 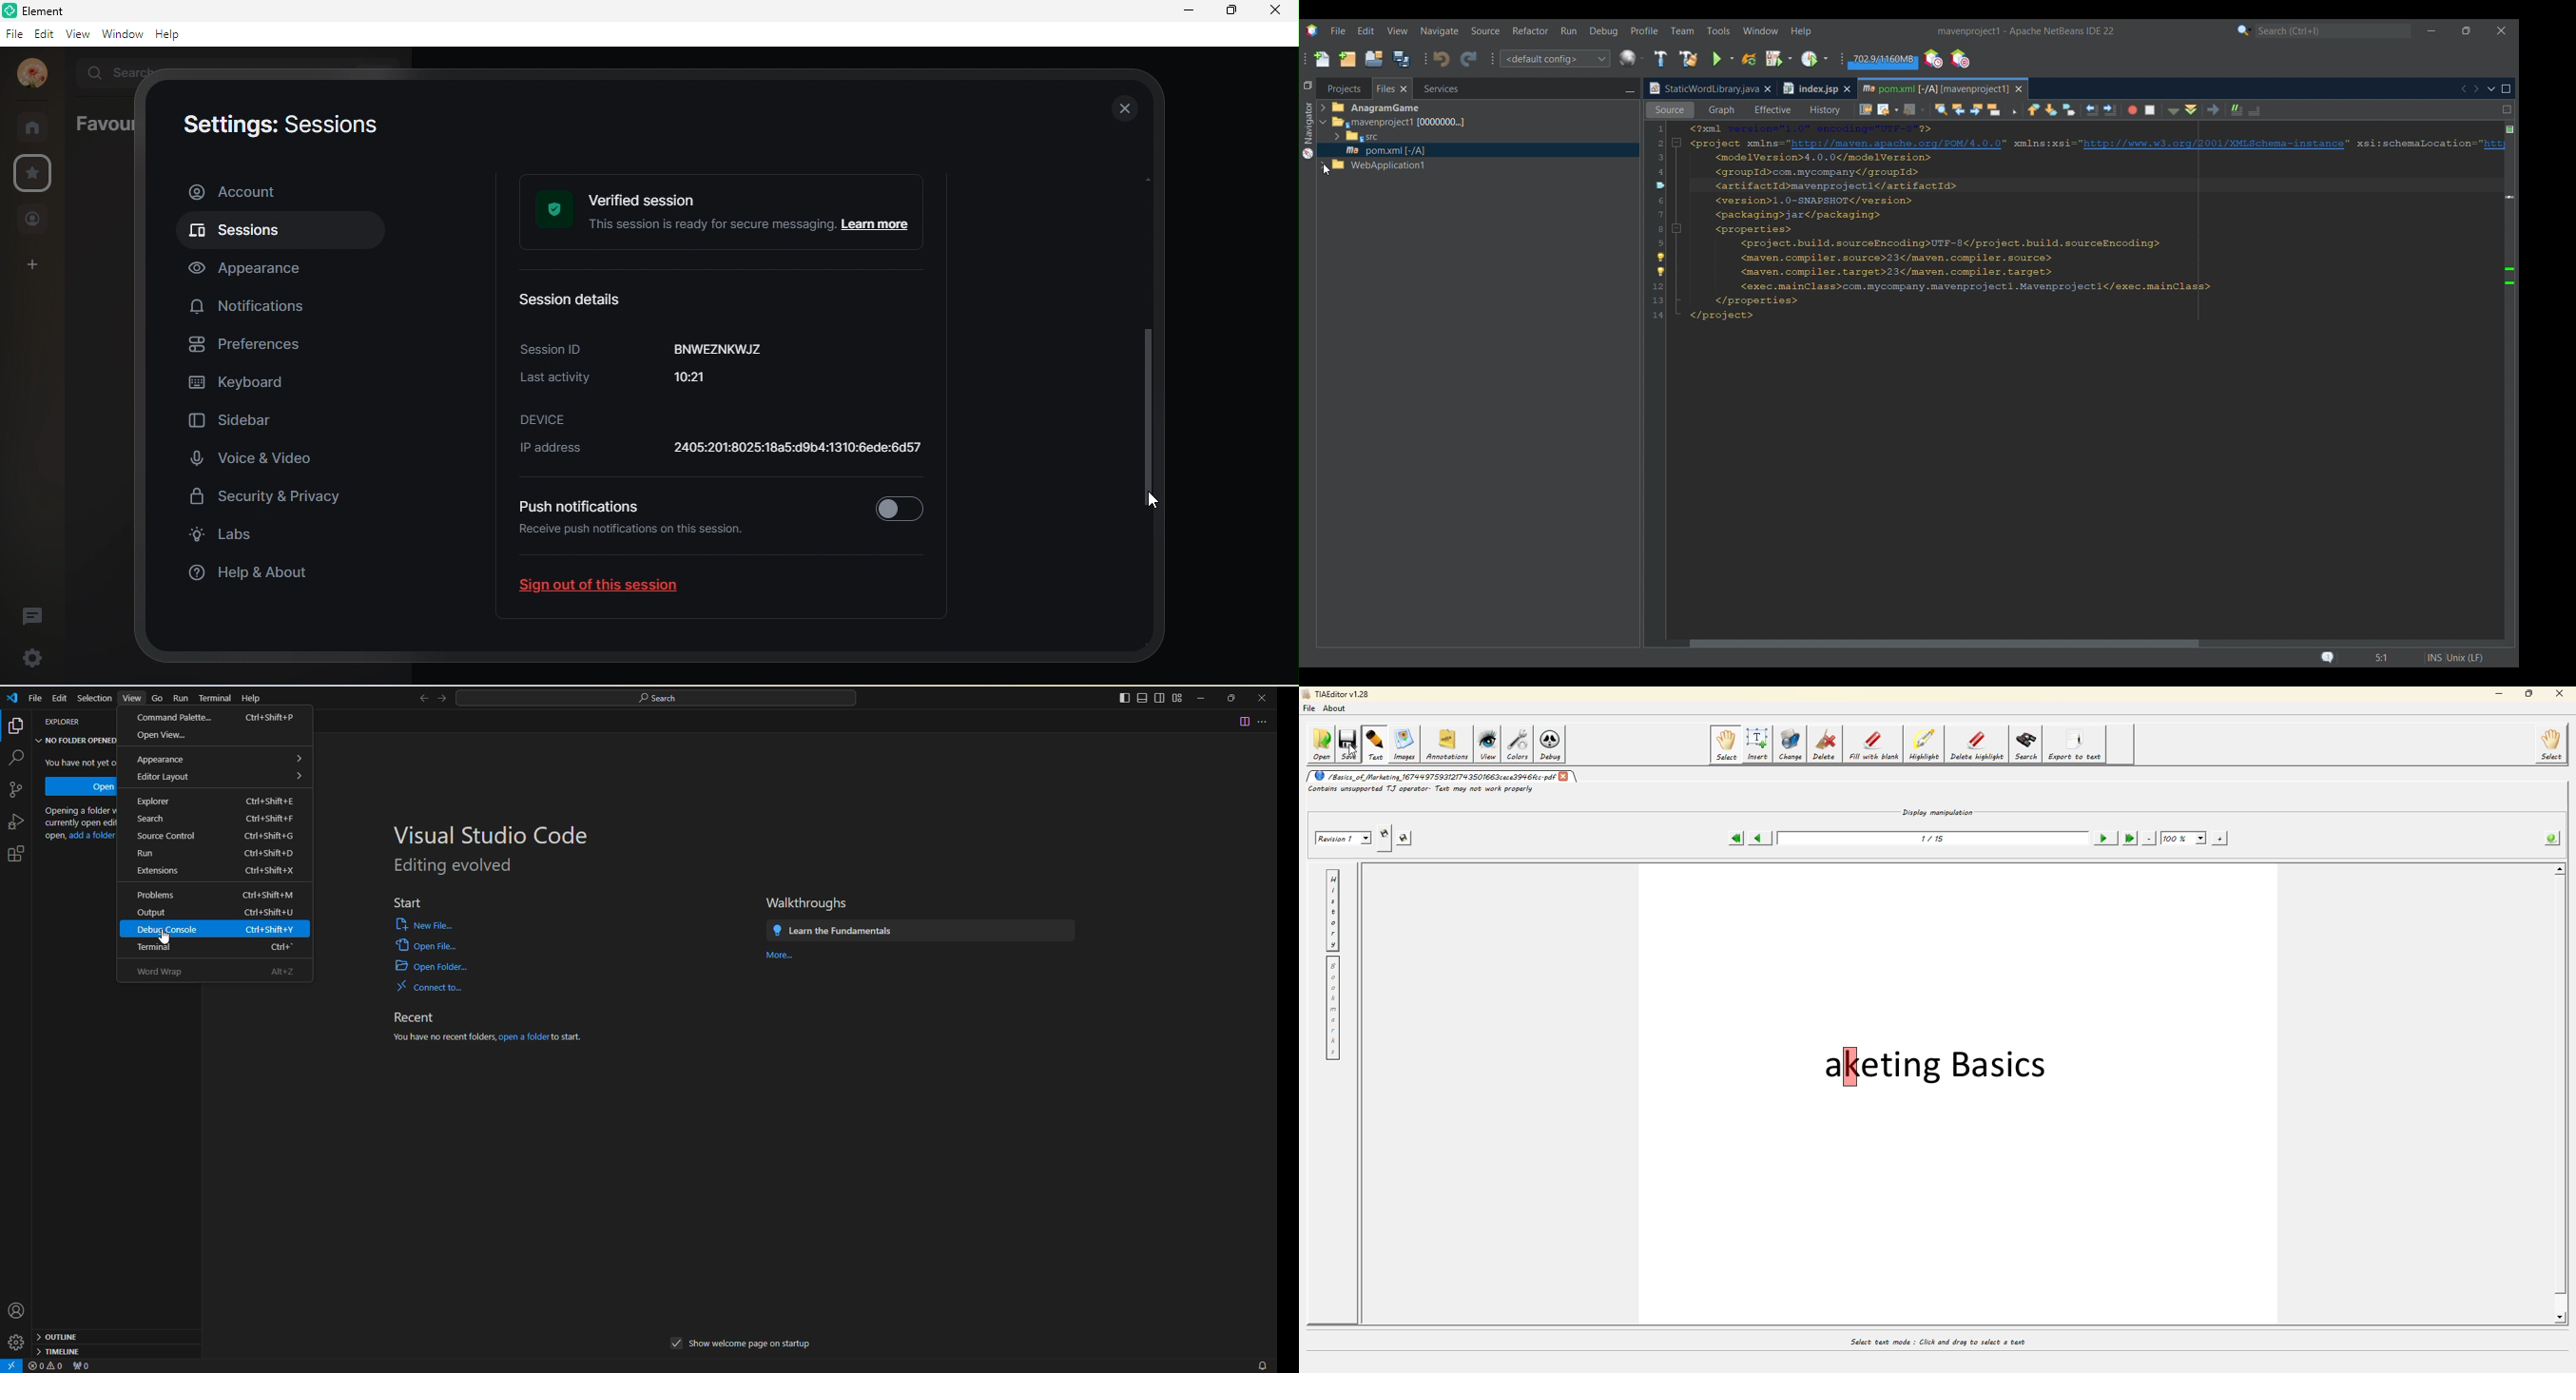 What do you see at coordinates (61, 698) in the screenshot?
I see `Edit` at bounding box center [61, 698].